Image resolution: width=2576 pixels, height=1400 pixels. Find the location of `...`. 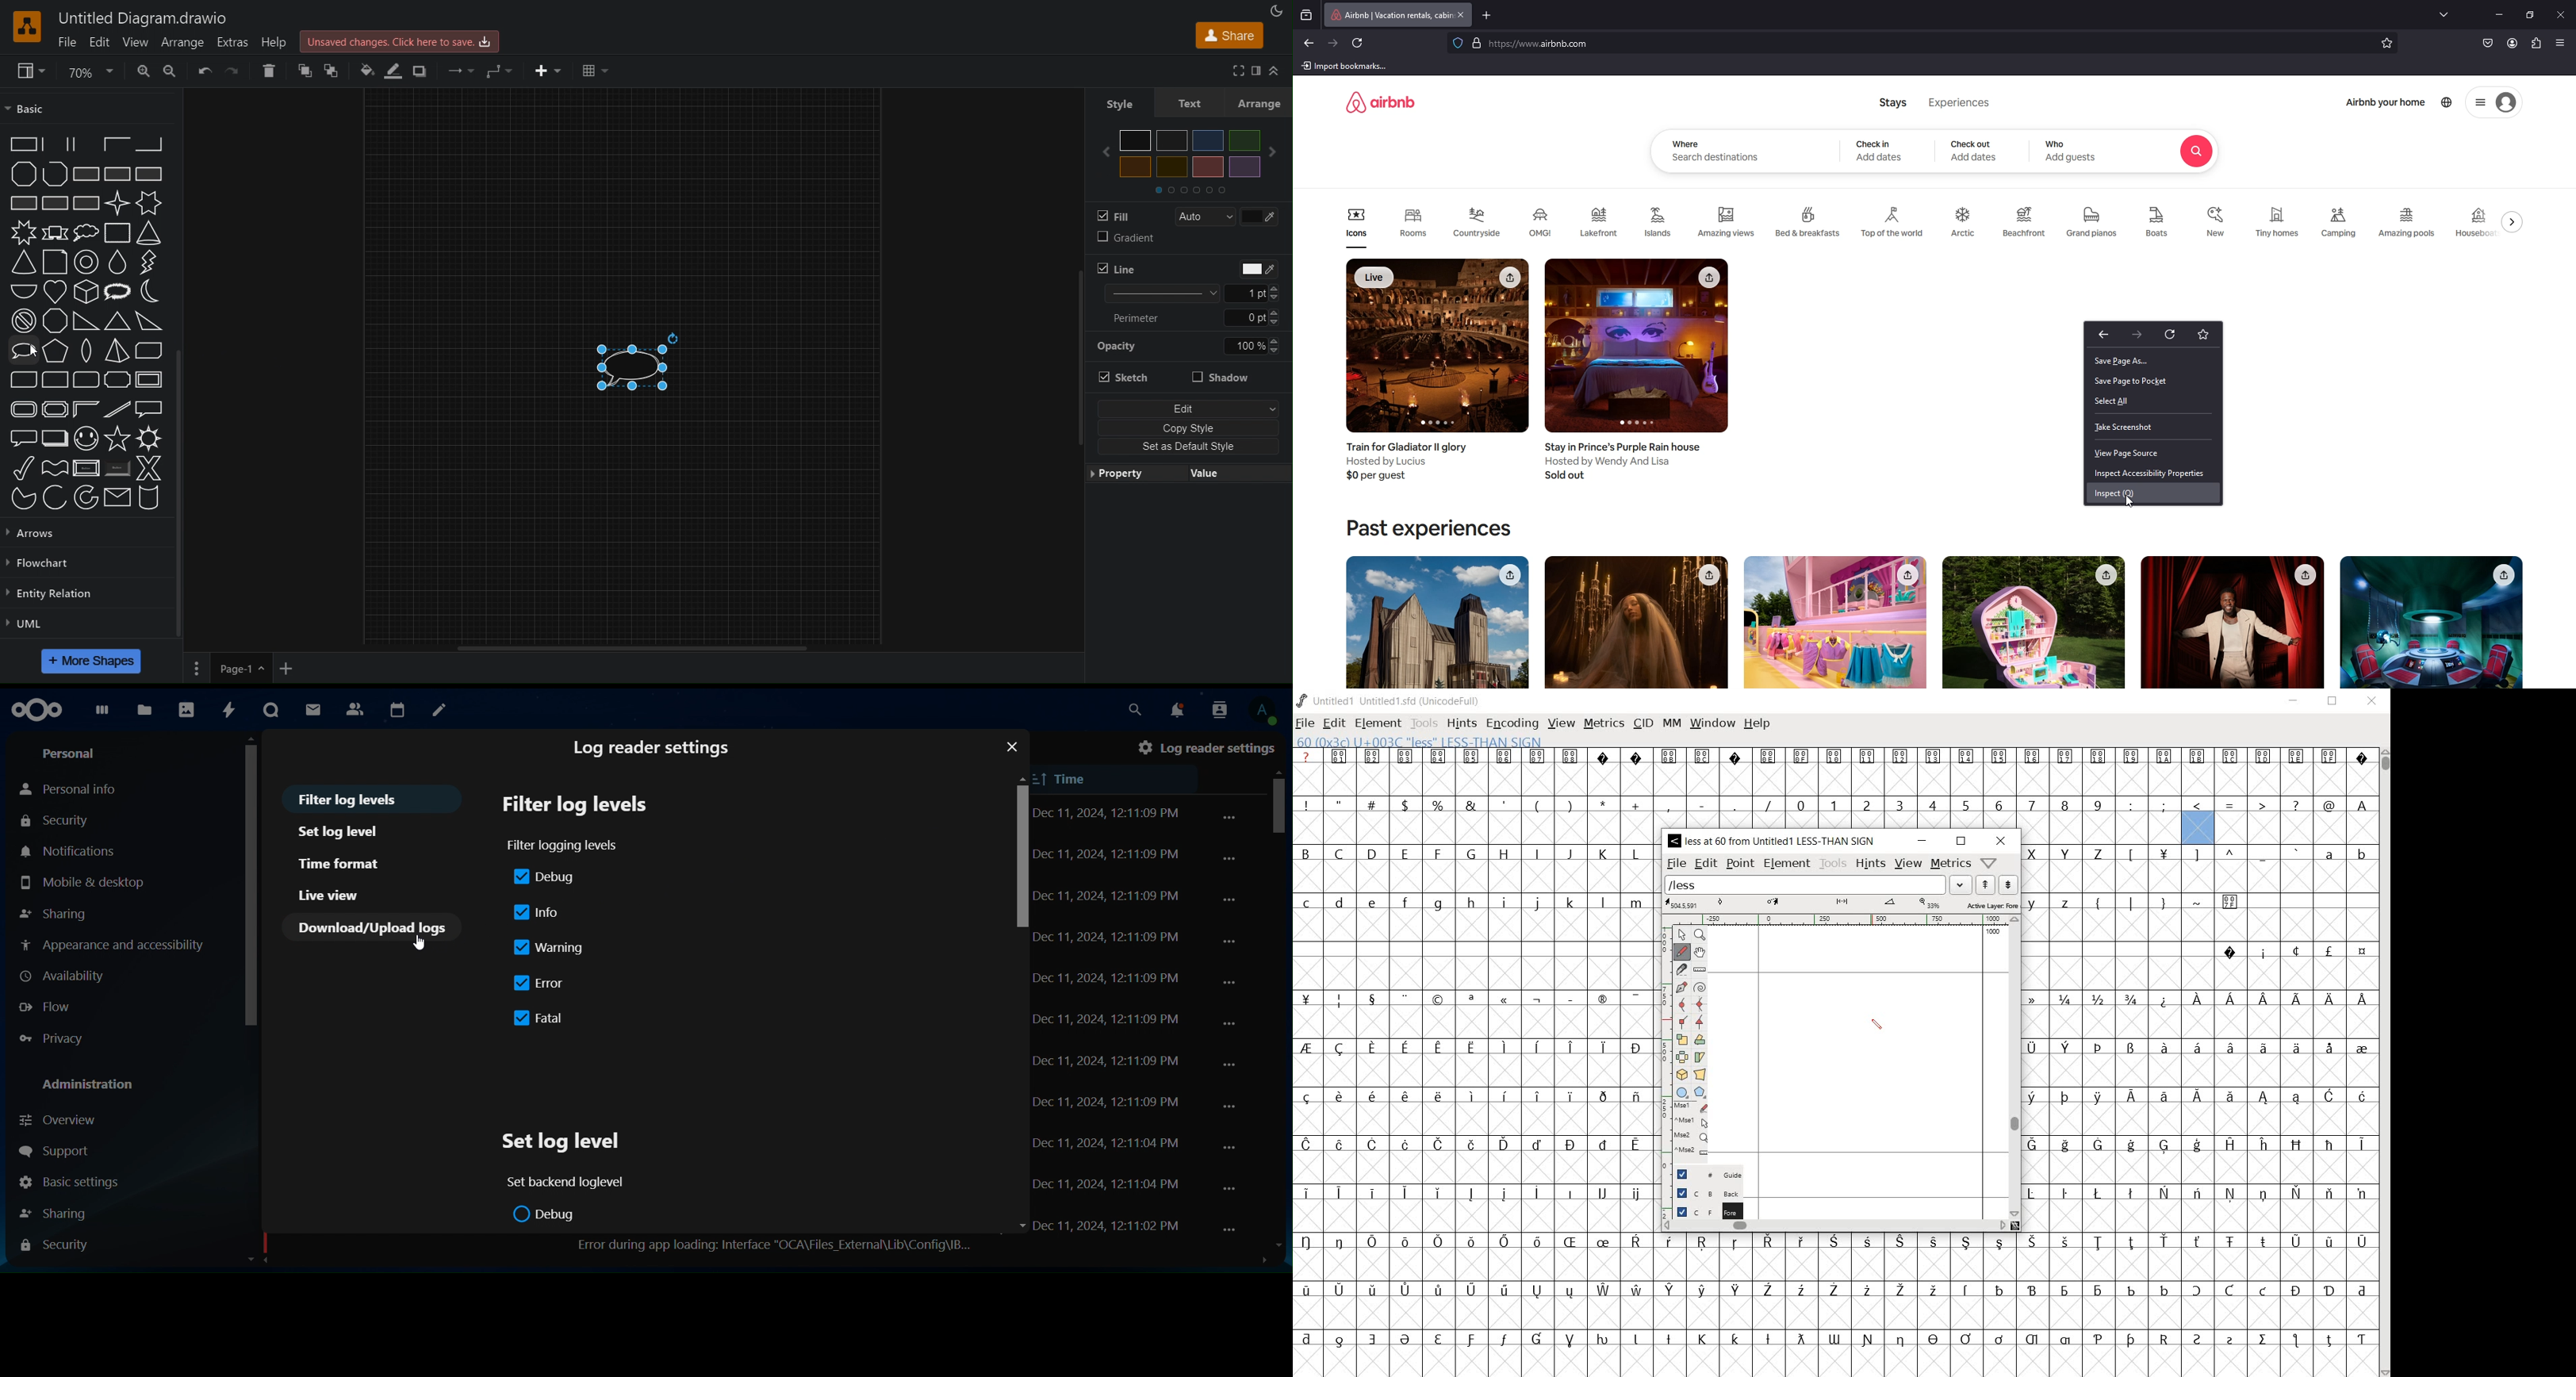

... is located at coordinates (1229, 1189).